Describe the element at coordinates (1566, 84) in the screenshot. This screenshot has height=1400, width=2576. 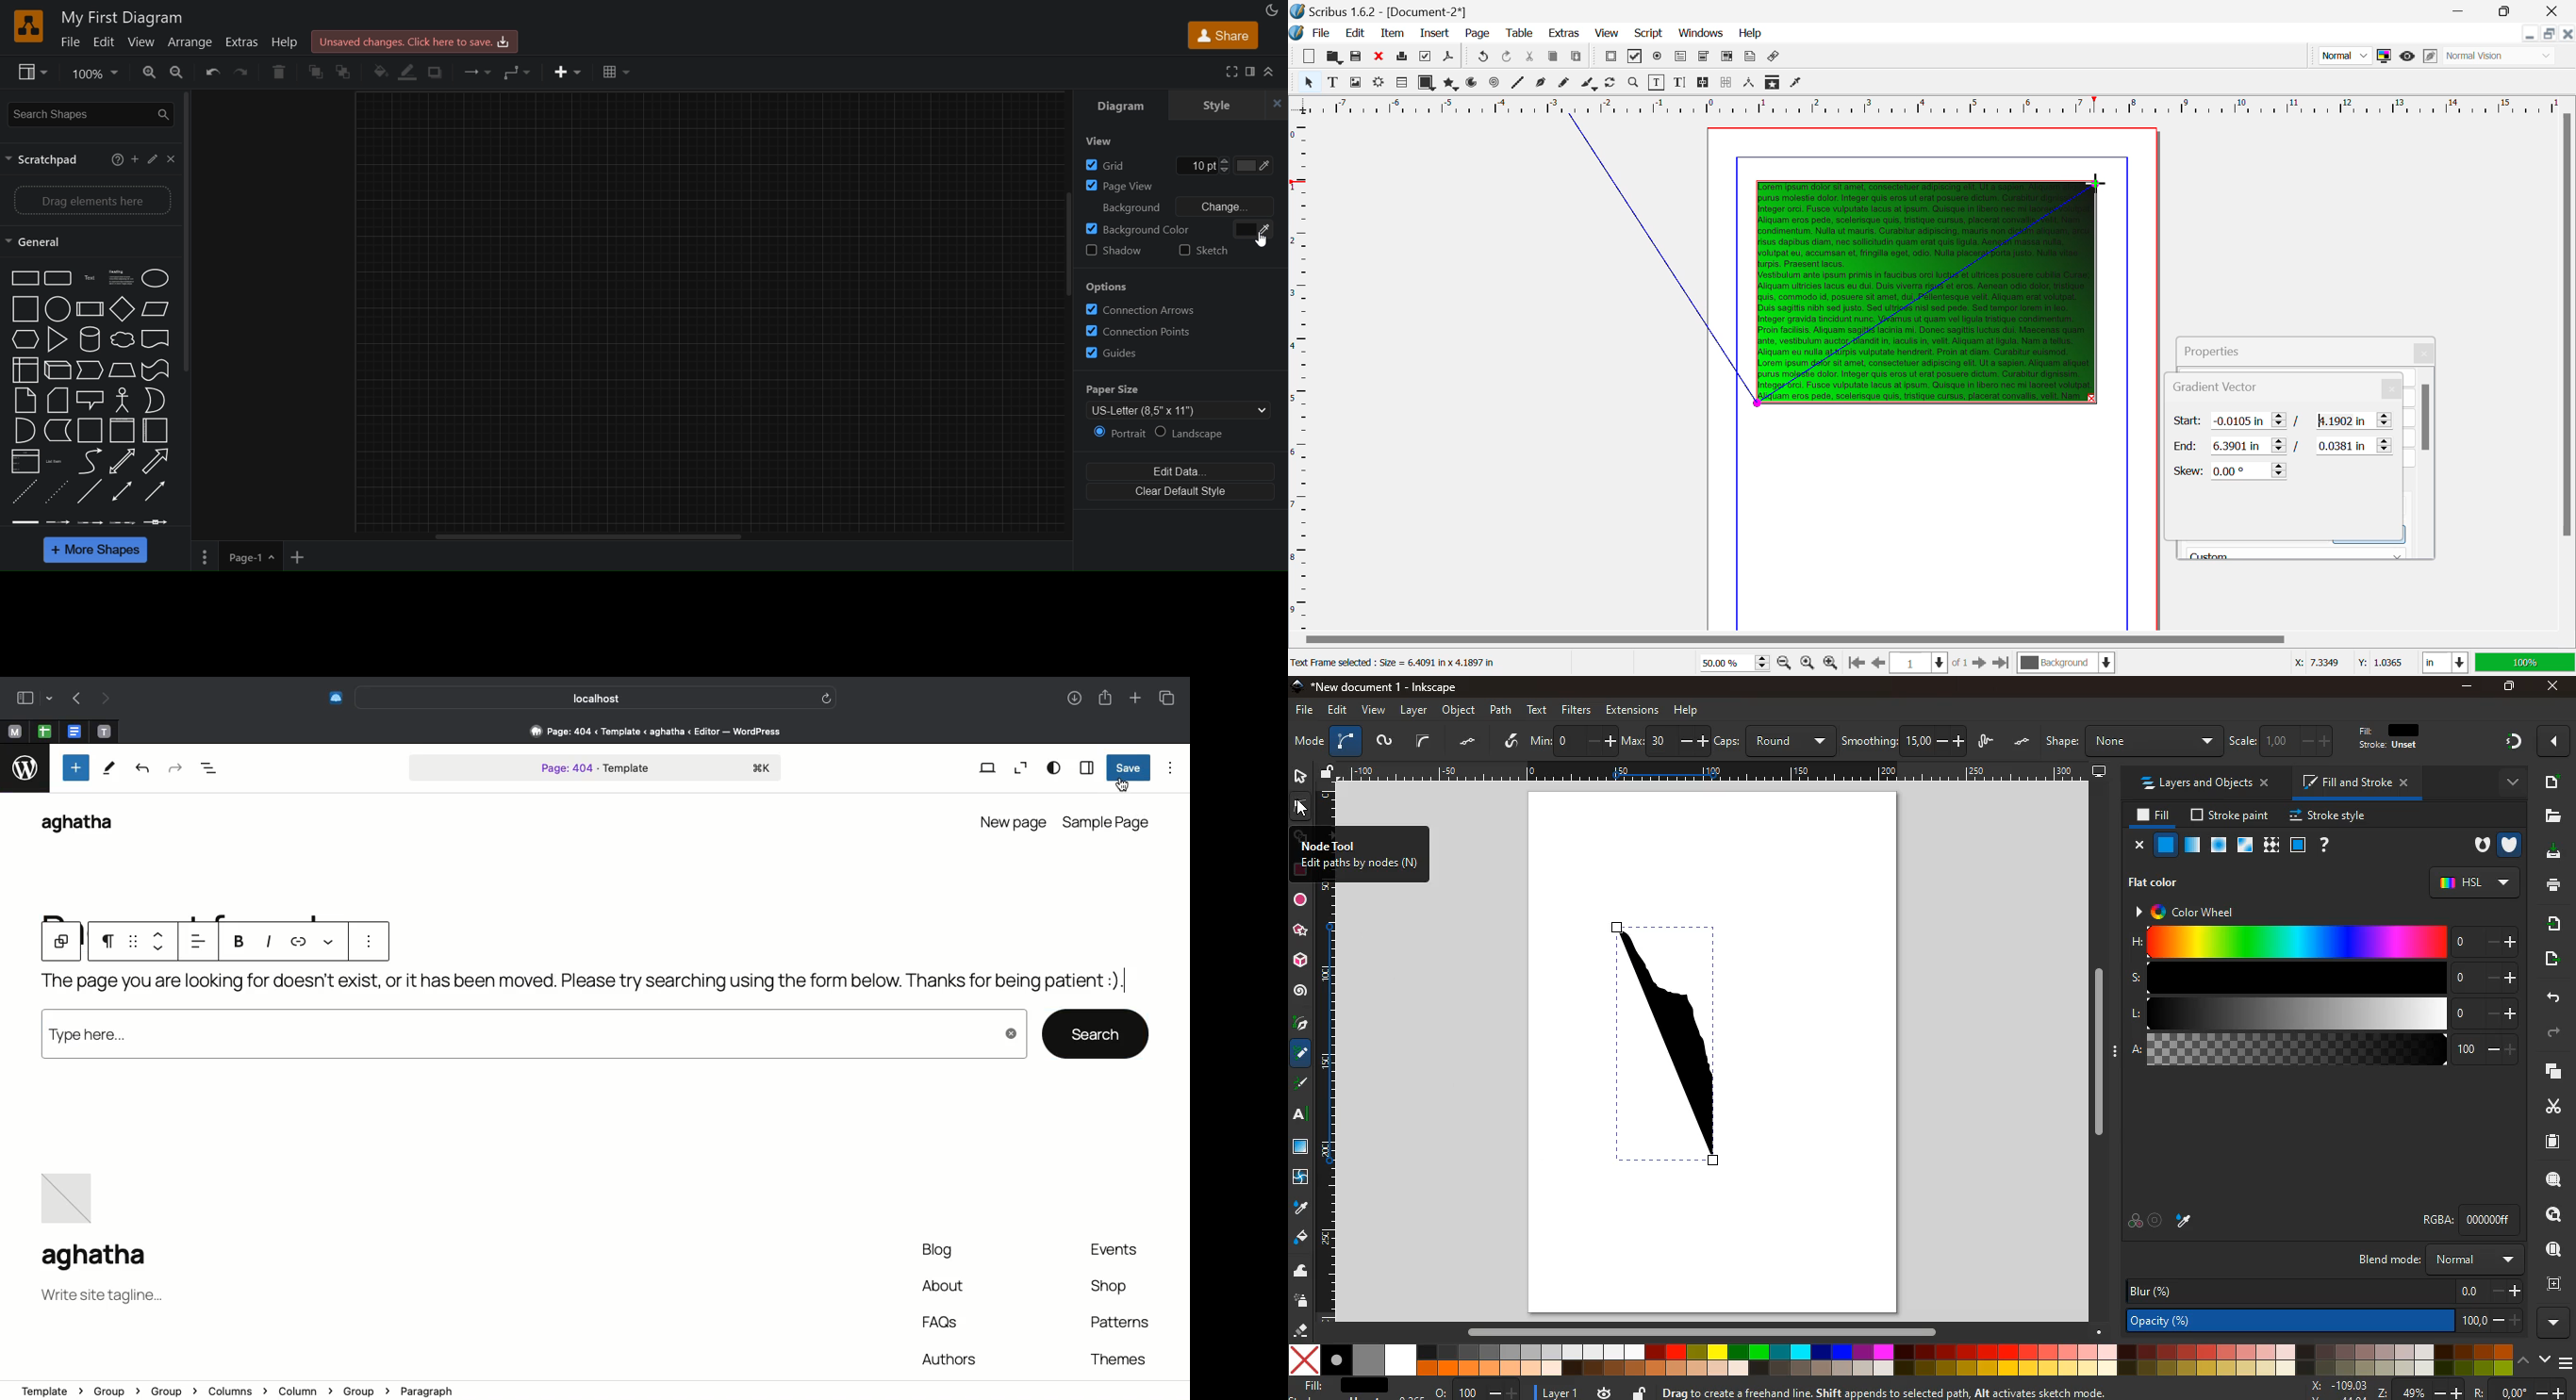
I see `Freehand` at that location.